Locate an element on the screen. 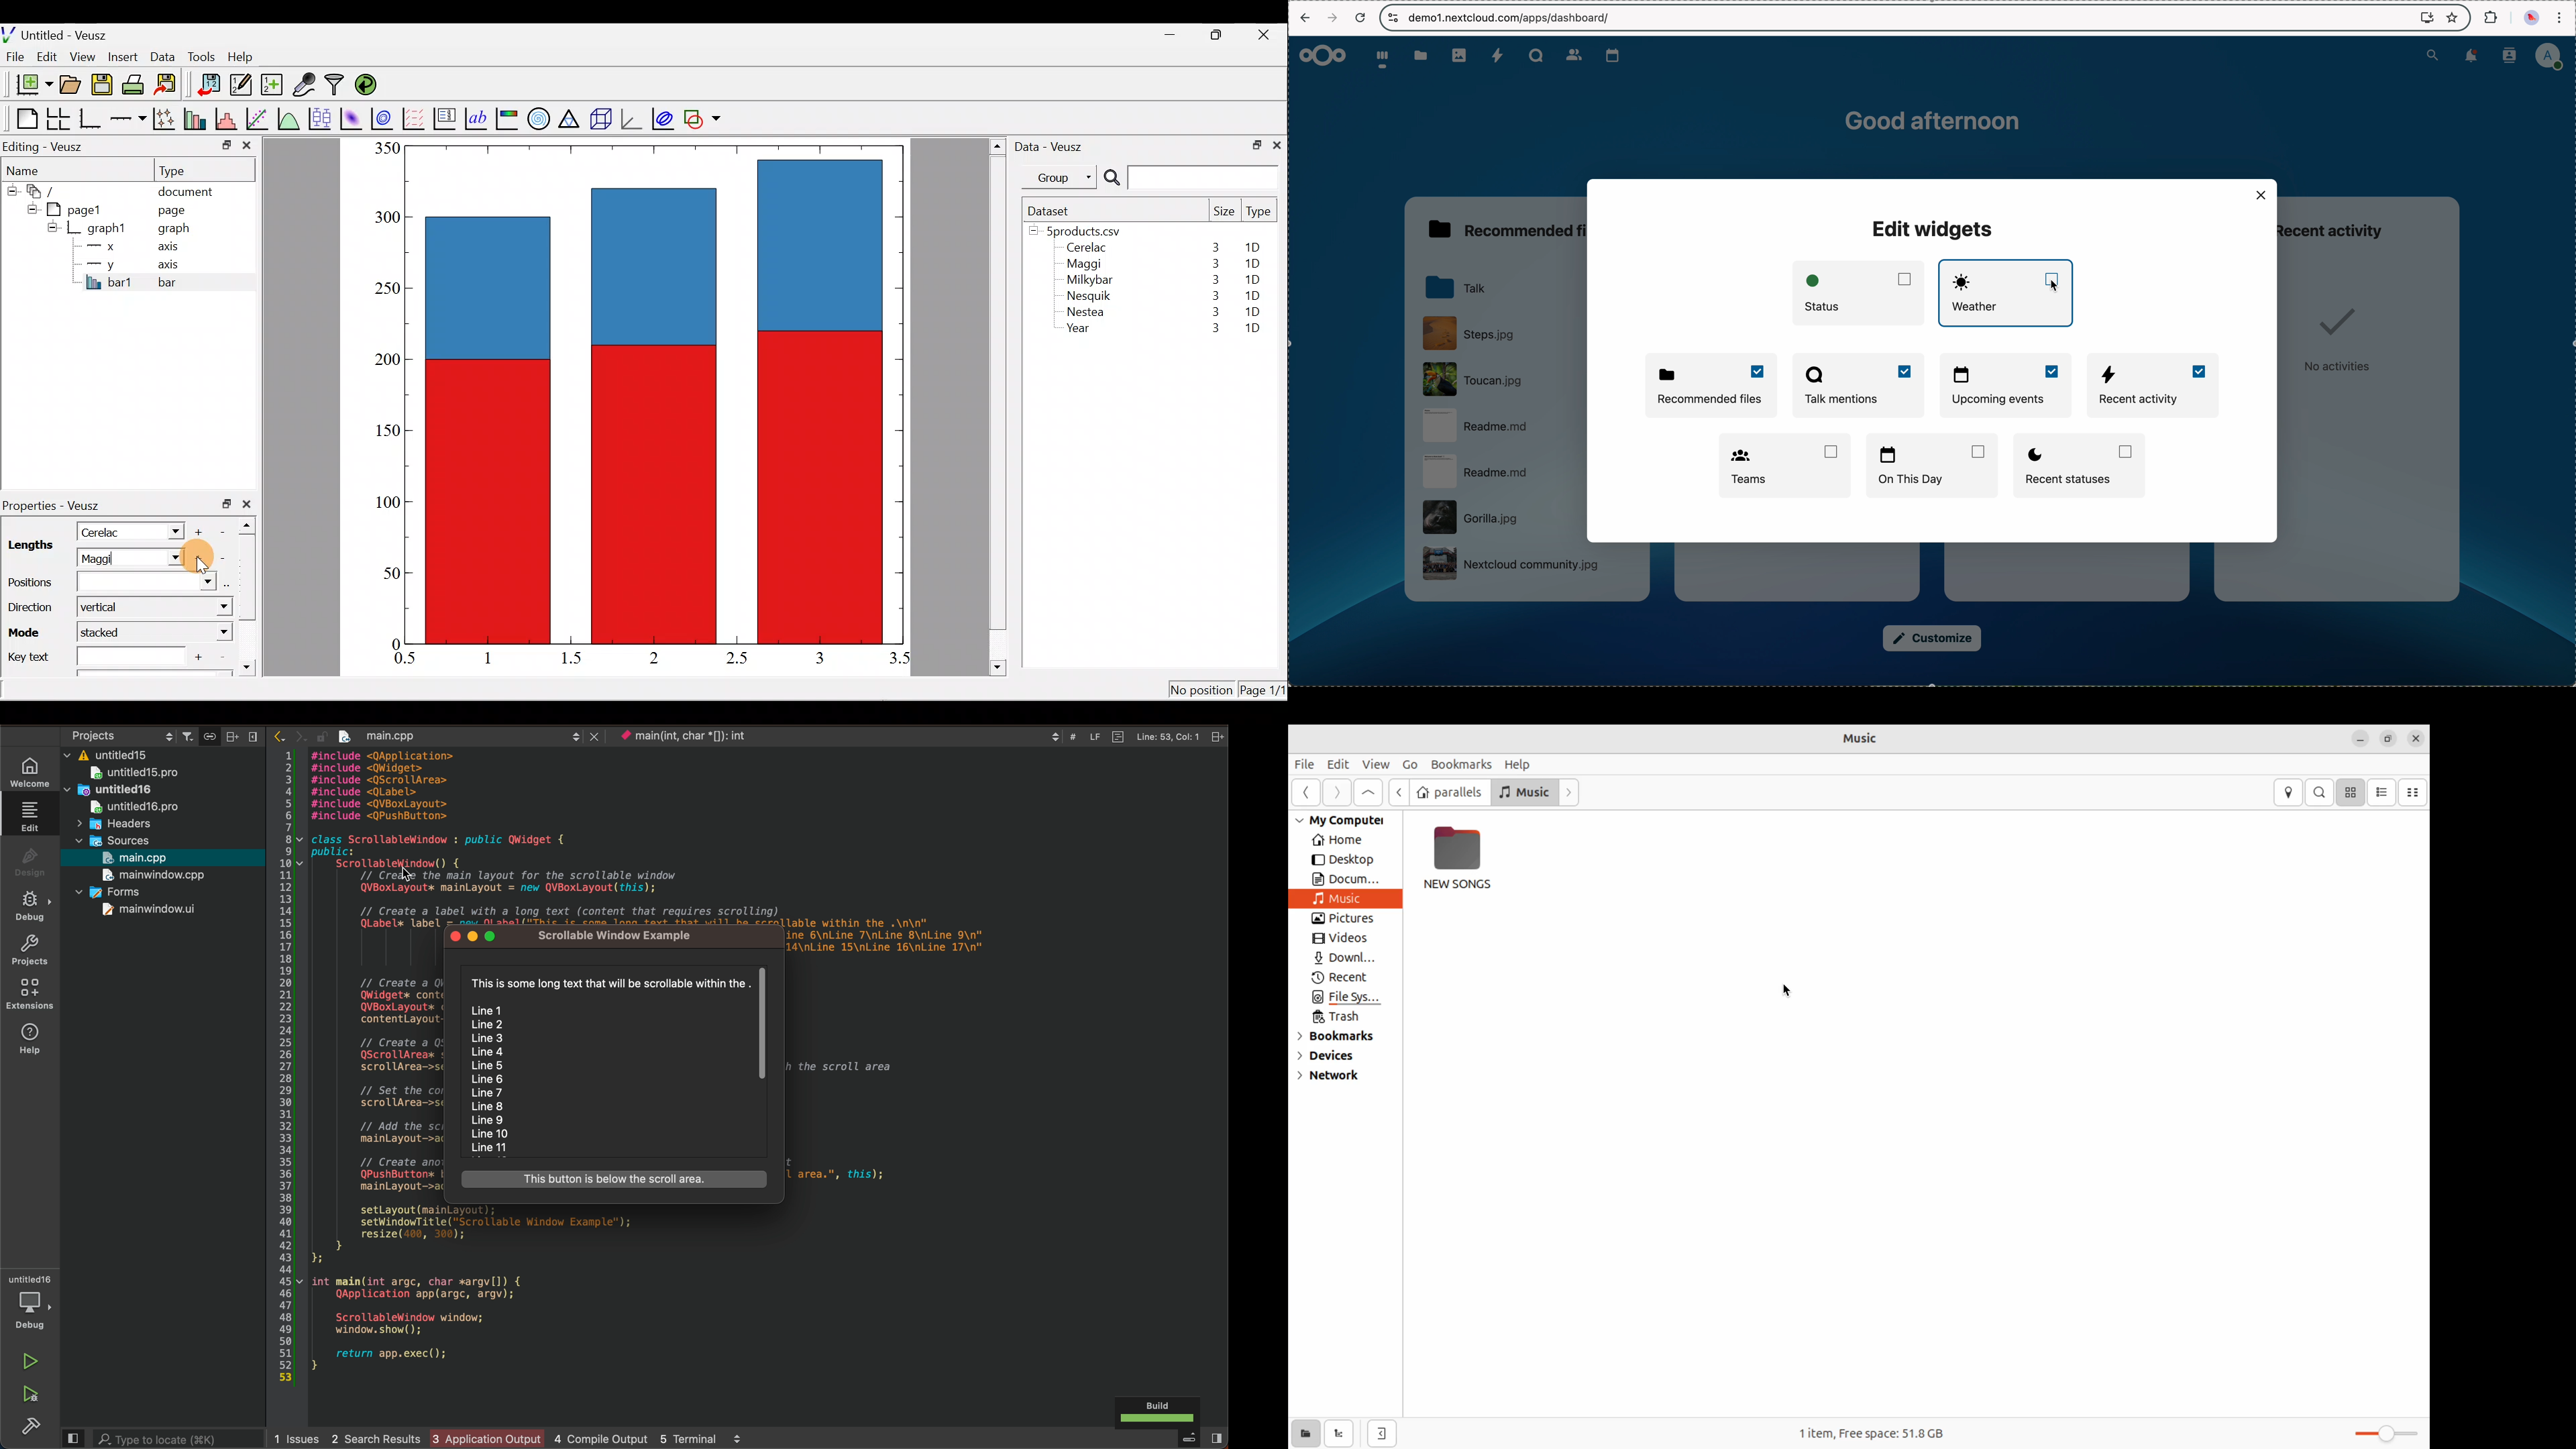  Add another item is located at coordinates (197, 559).